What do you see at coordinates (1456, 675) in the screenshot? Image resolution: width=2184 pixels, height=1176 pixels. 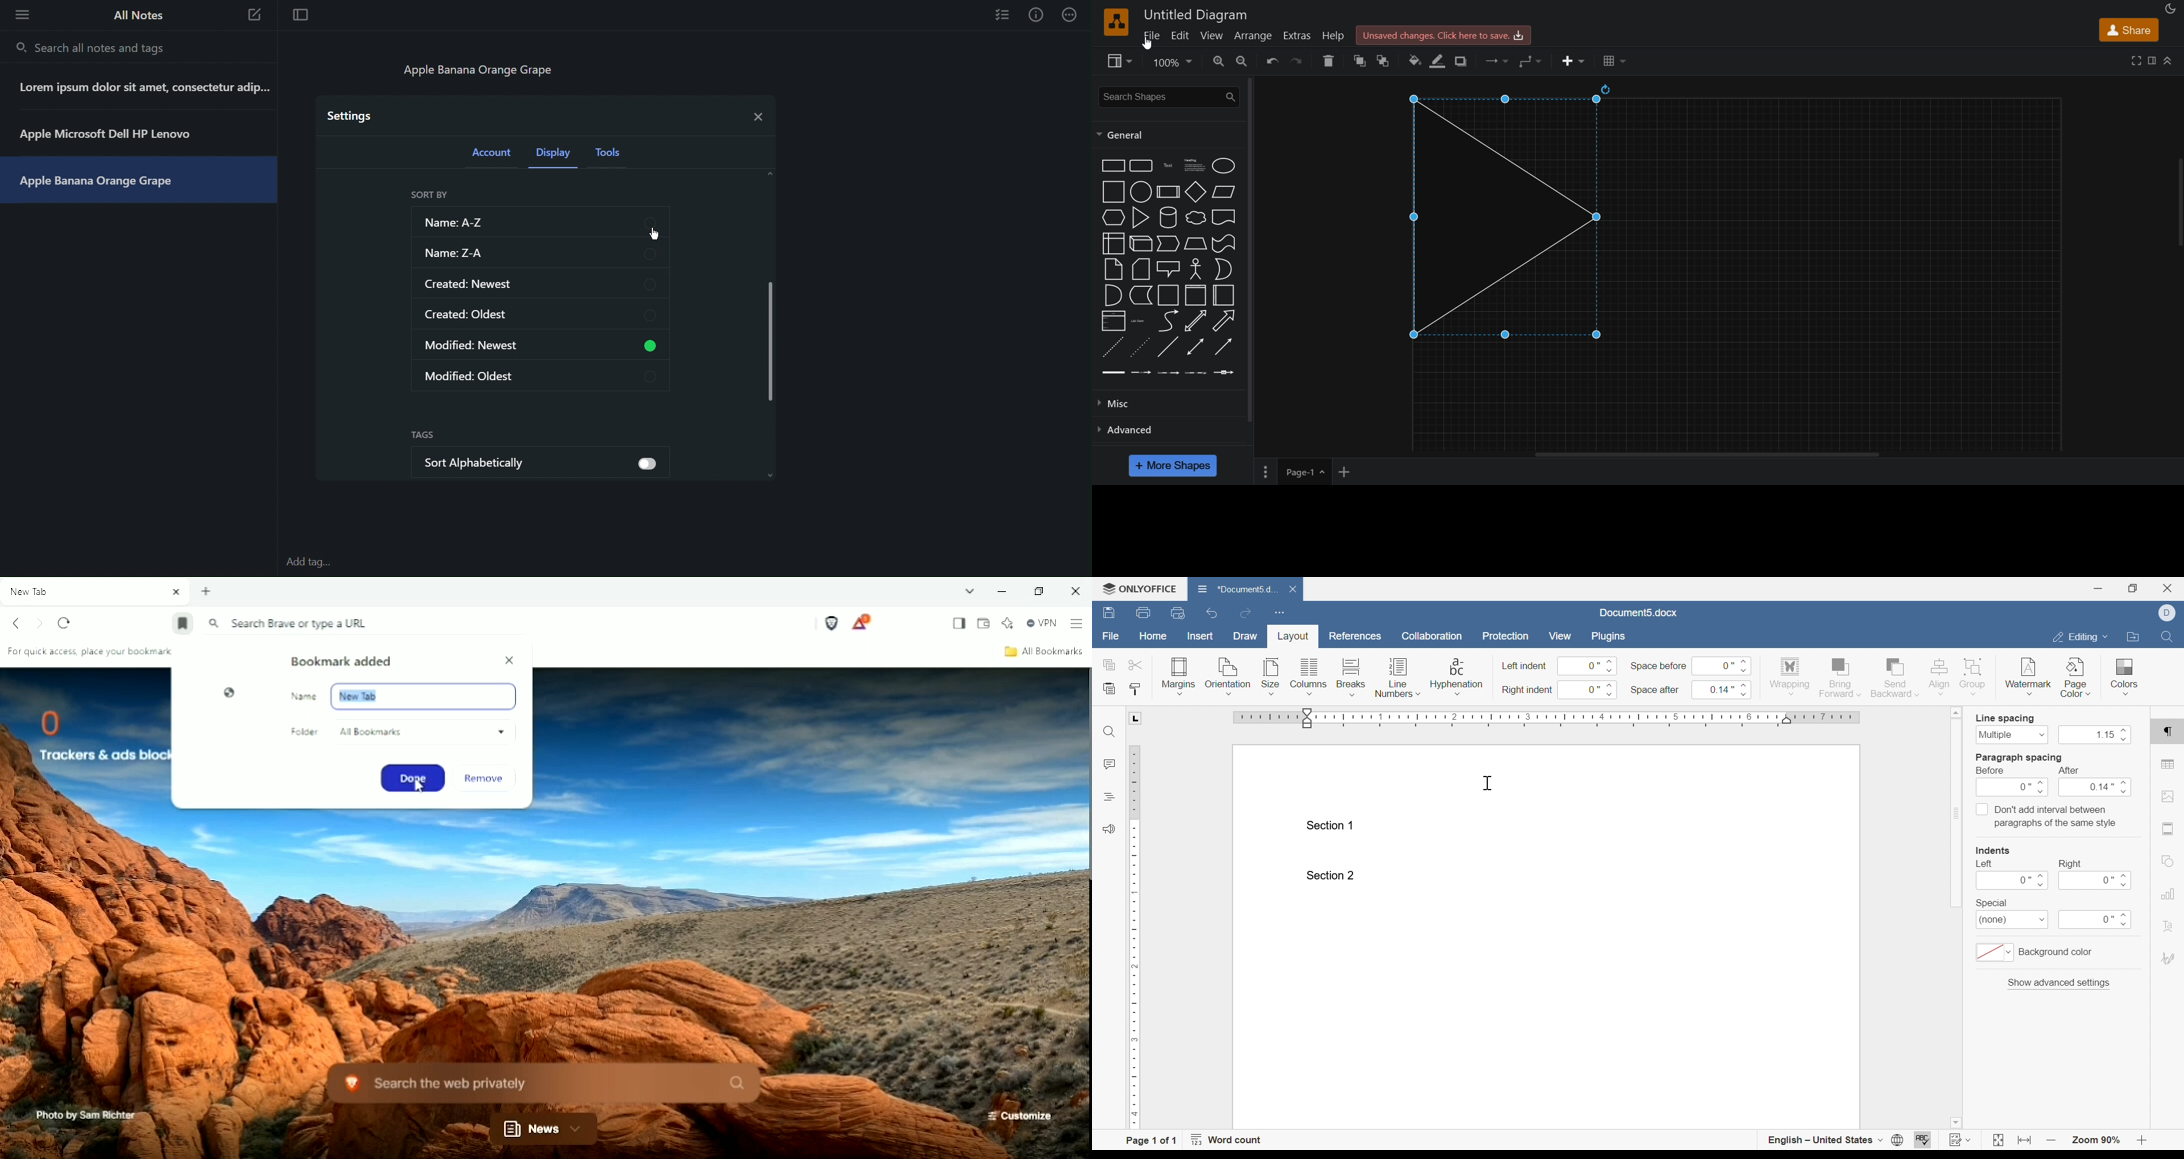 I see `hyphenation` at bounding box center [1456, 675].